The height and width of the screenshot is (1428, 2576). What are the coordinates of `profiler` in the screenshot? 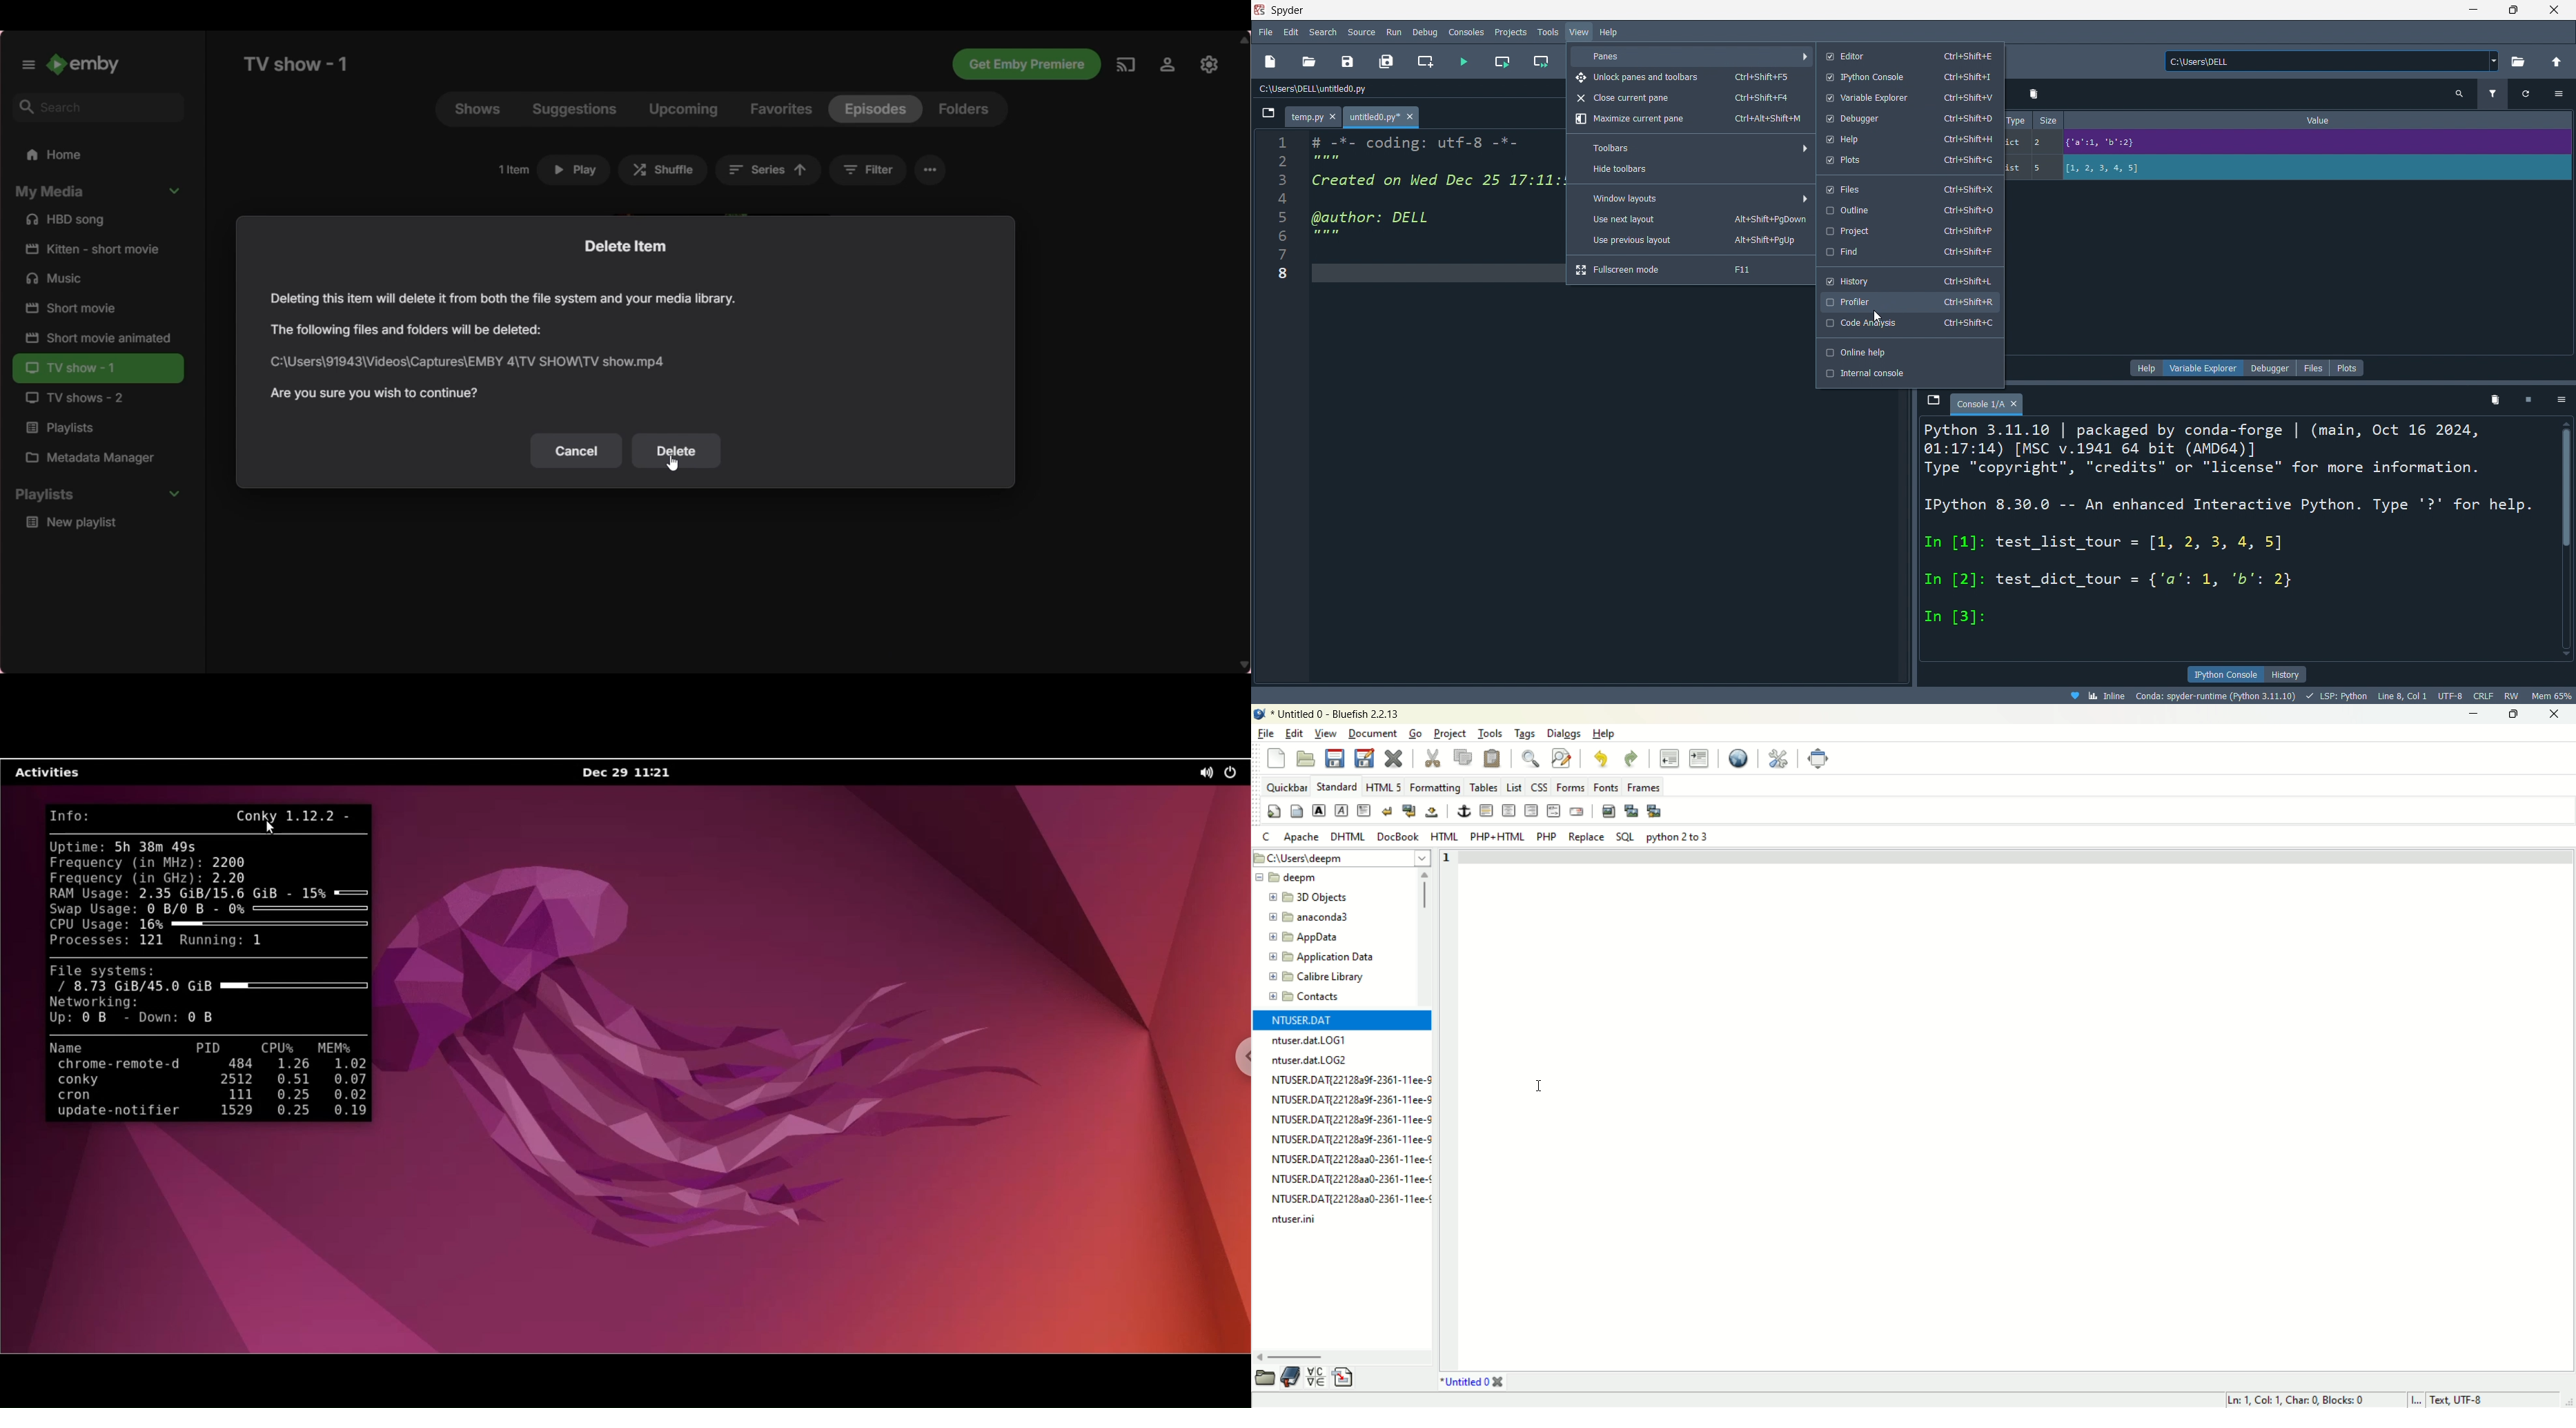 It's located at (1910, 304).